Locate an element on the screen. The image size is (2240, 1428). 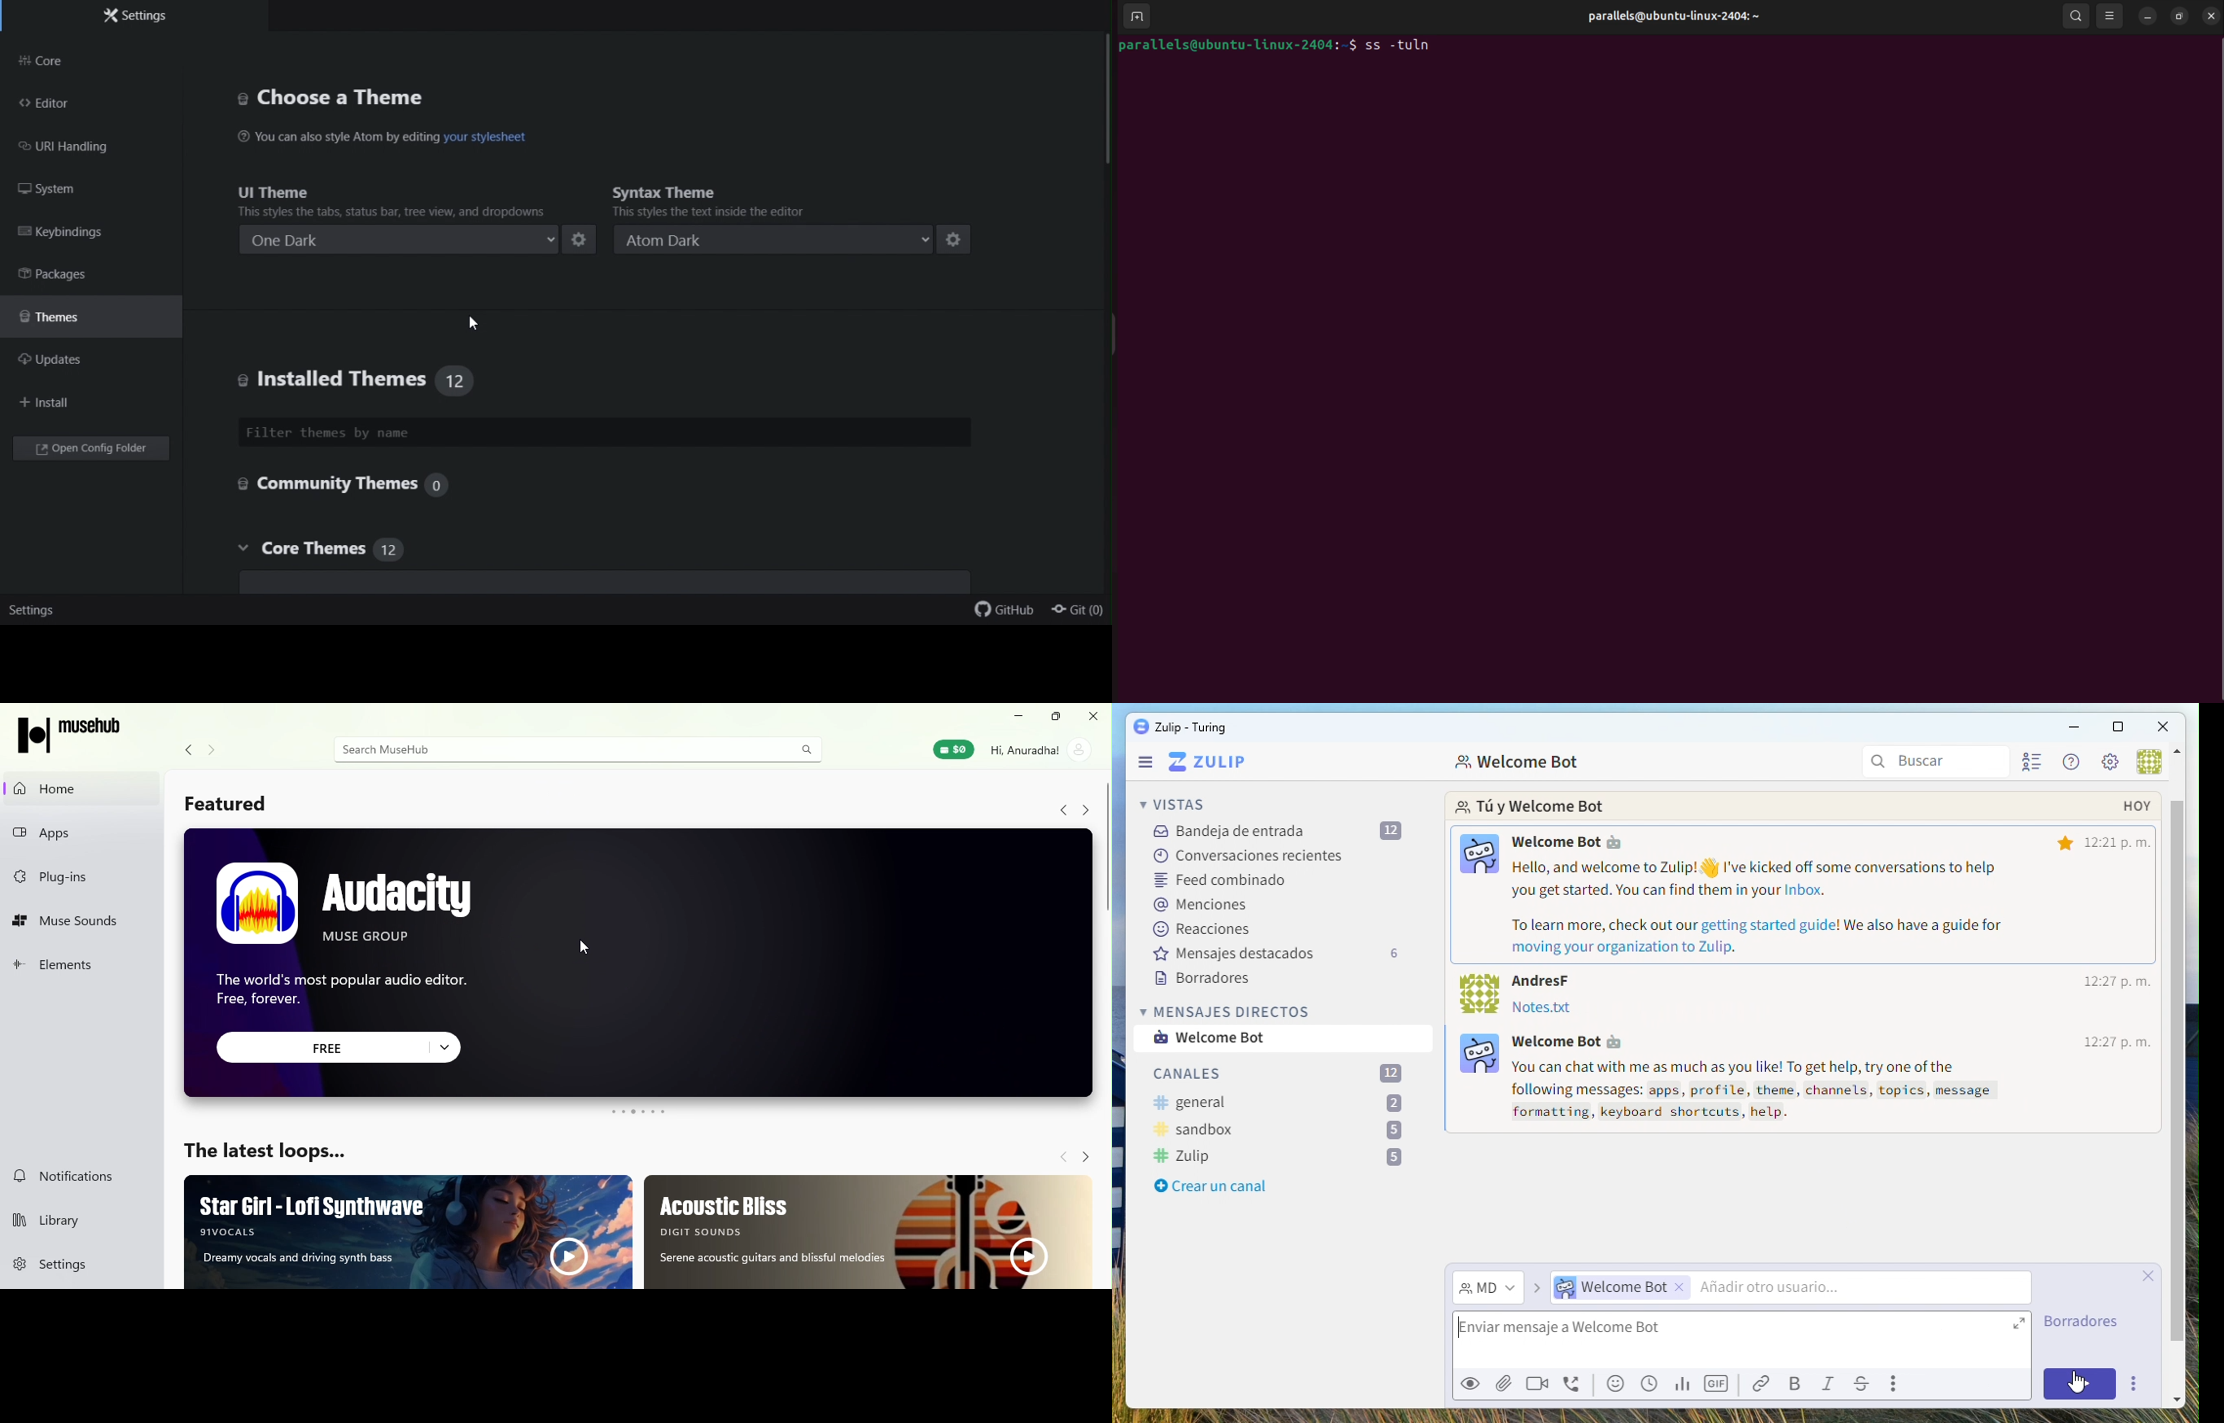
Navigate back is located at coordinates (1062, 1156).